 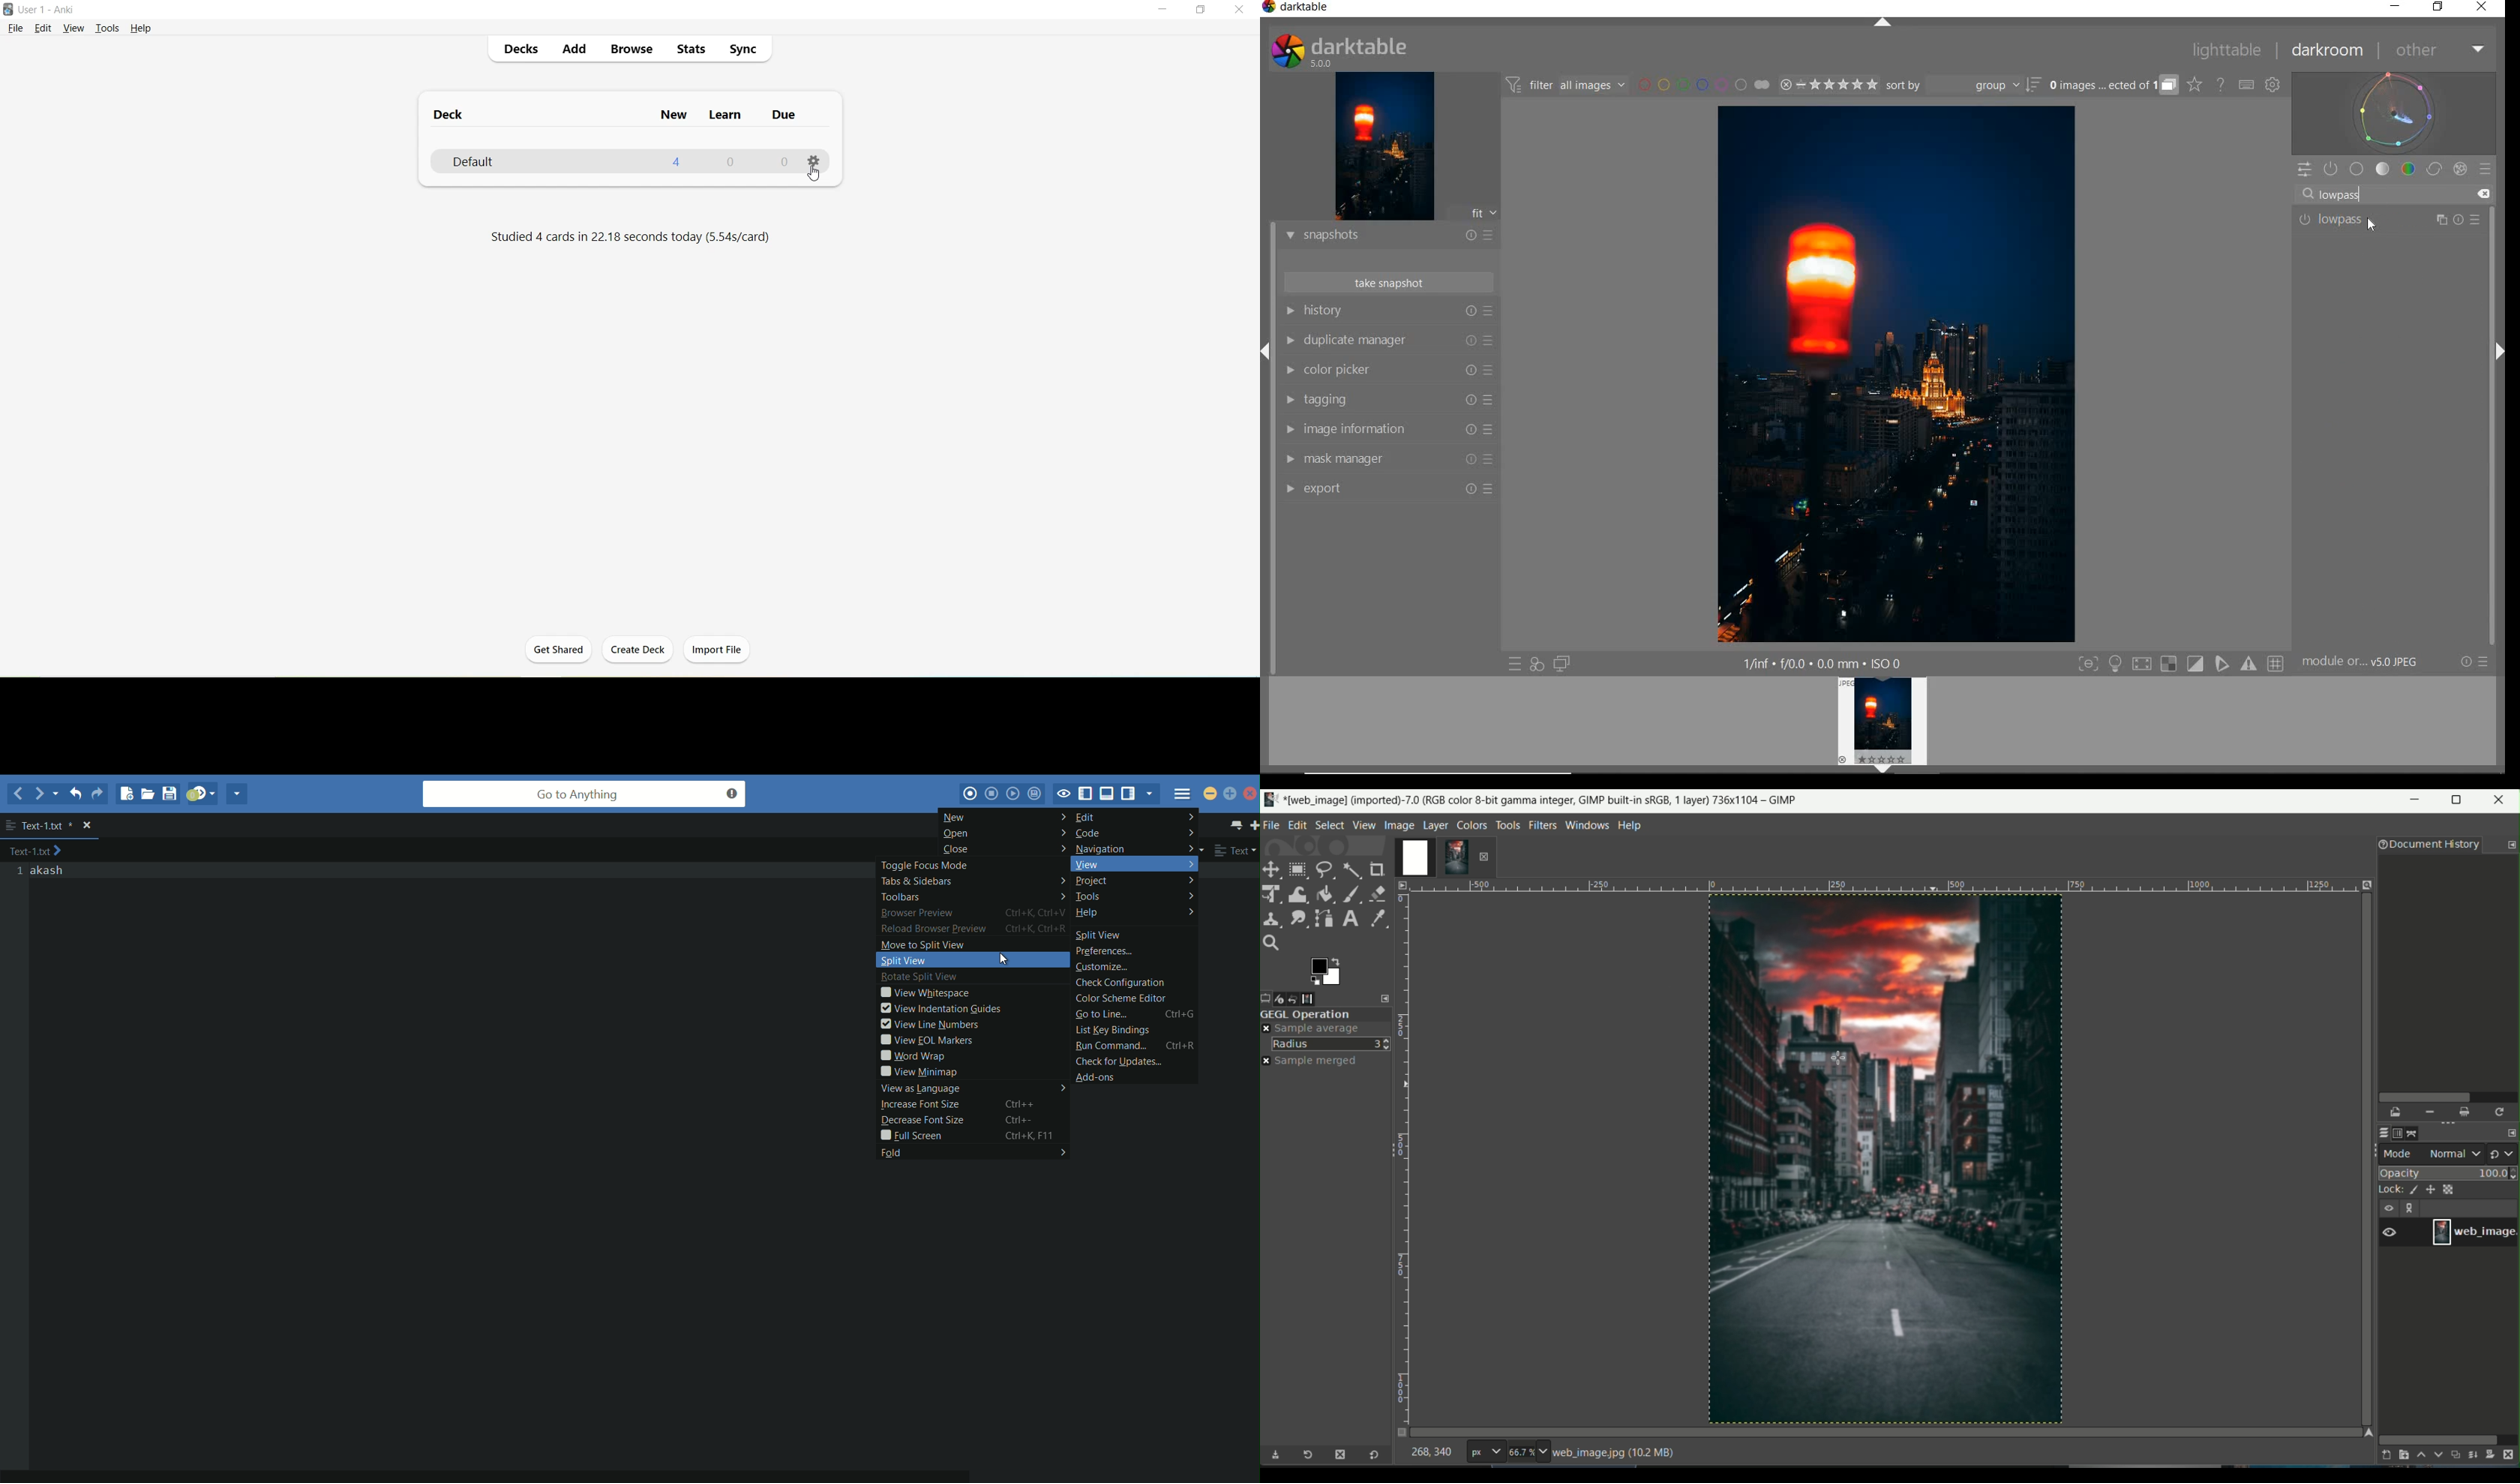 What do you see at coordinates (1361, 489) in the screenshot?
I see `EXPORT` at bounding box center [1361, 489].